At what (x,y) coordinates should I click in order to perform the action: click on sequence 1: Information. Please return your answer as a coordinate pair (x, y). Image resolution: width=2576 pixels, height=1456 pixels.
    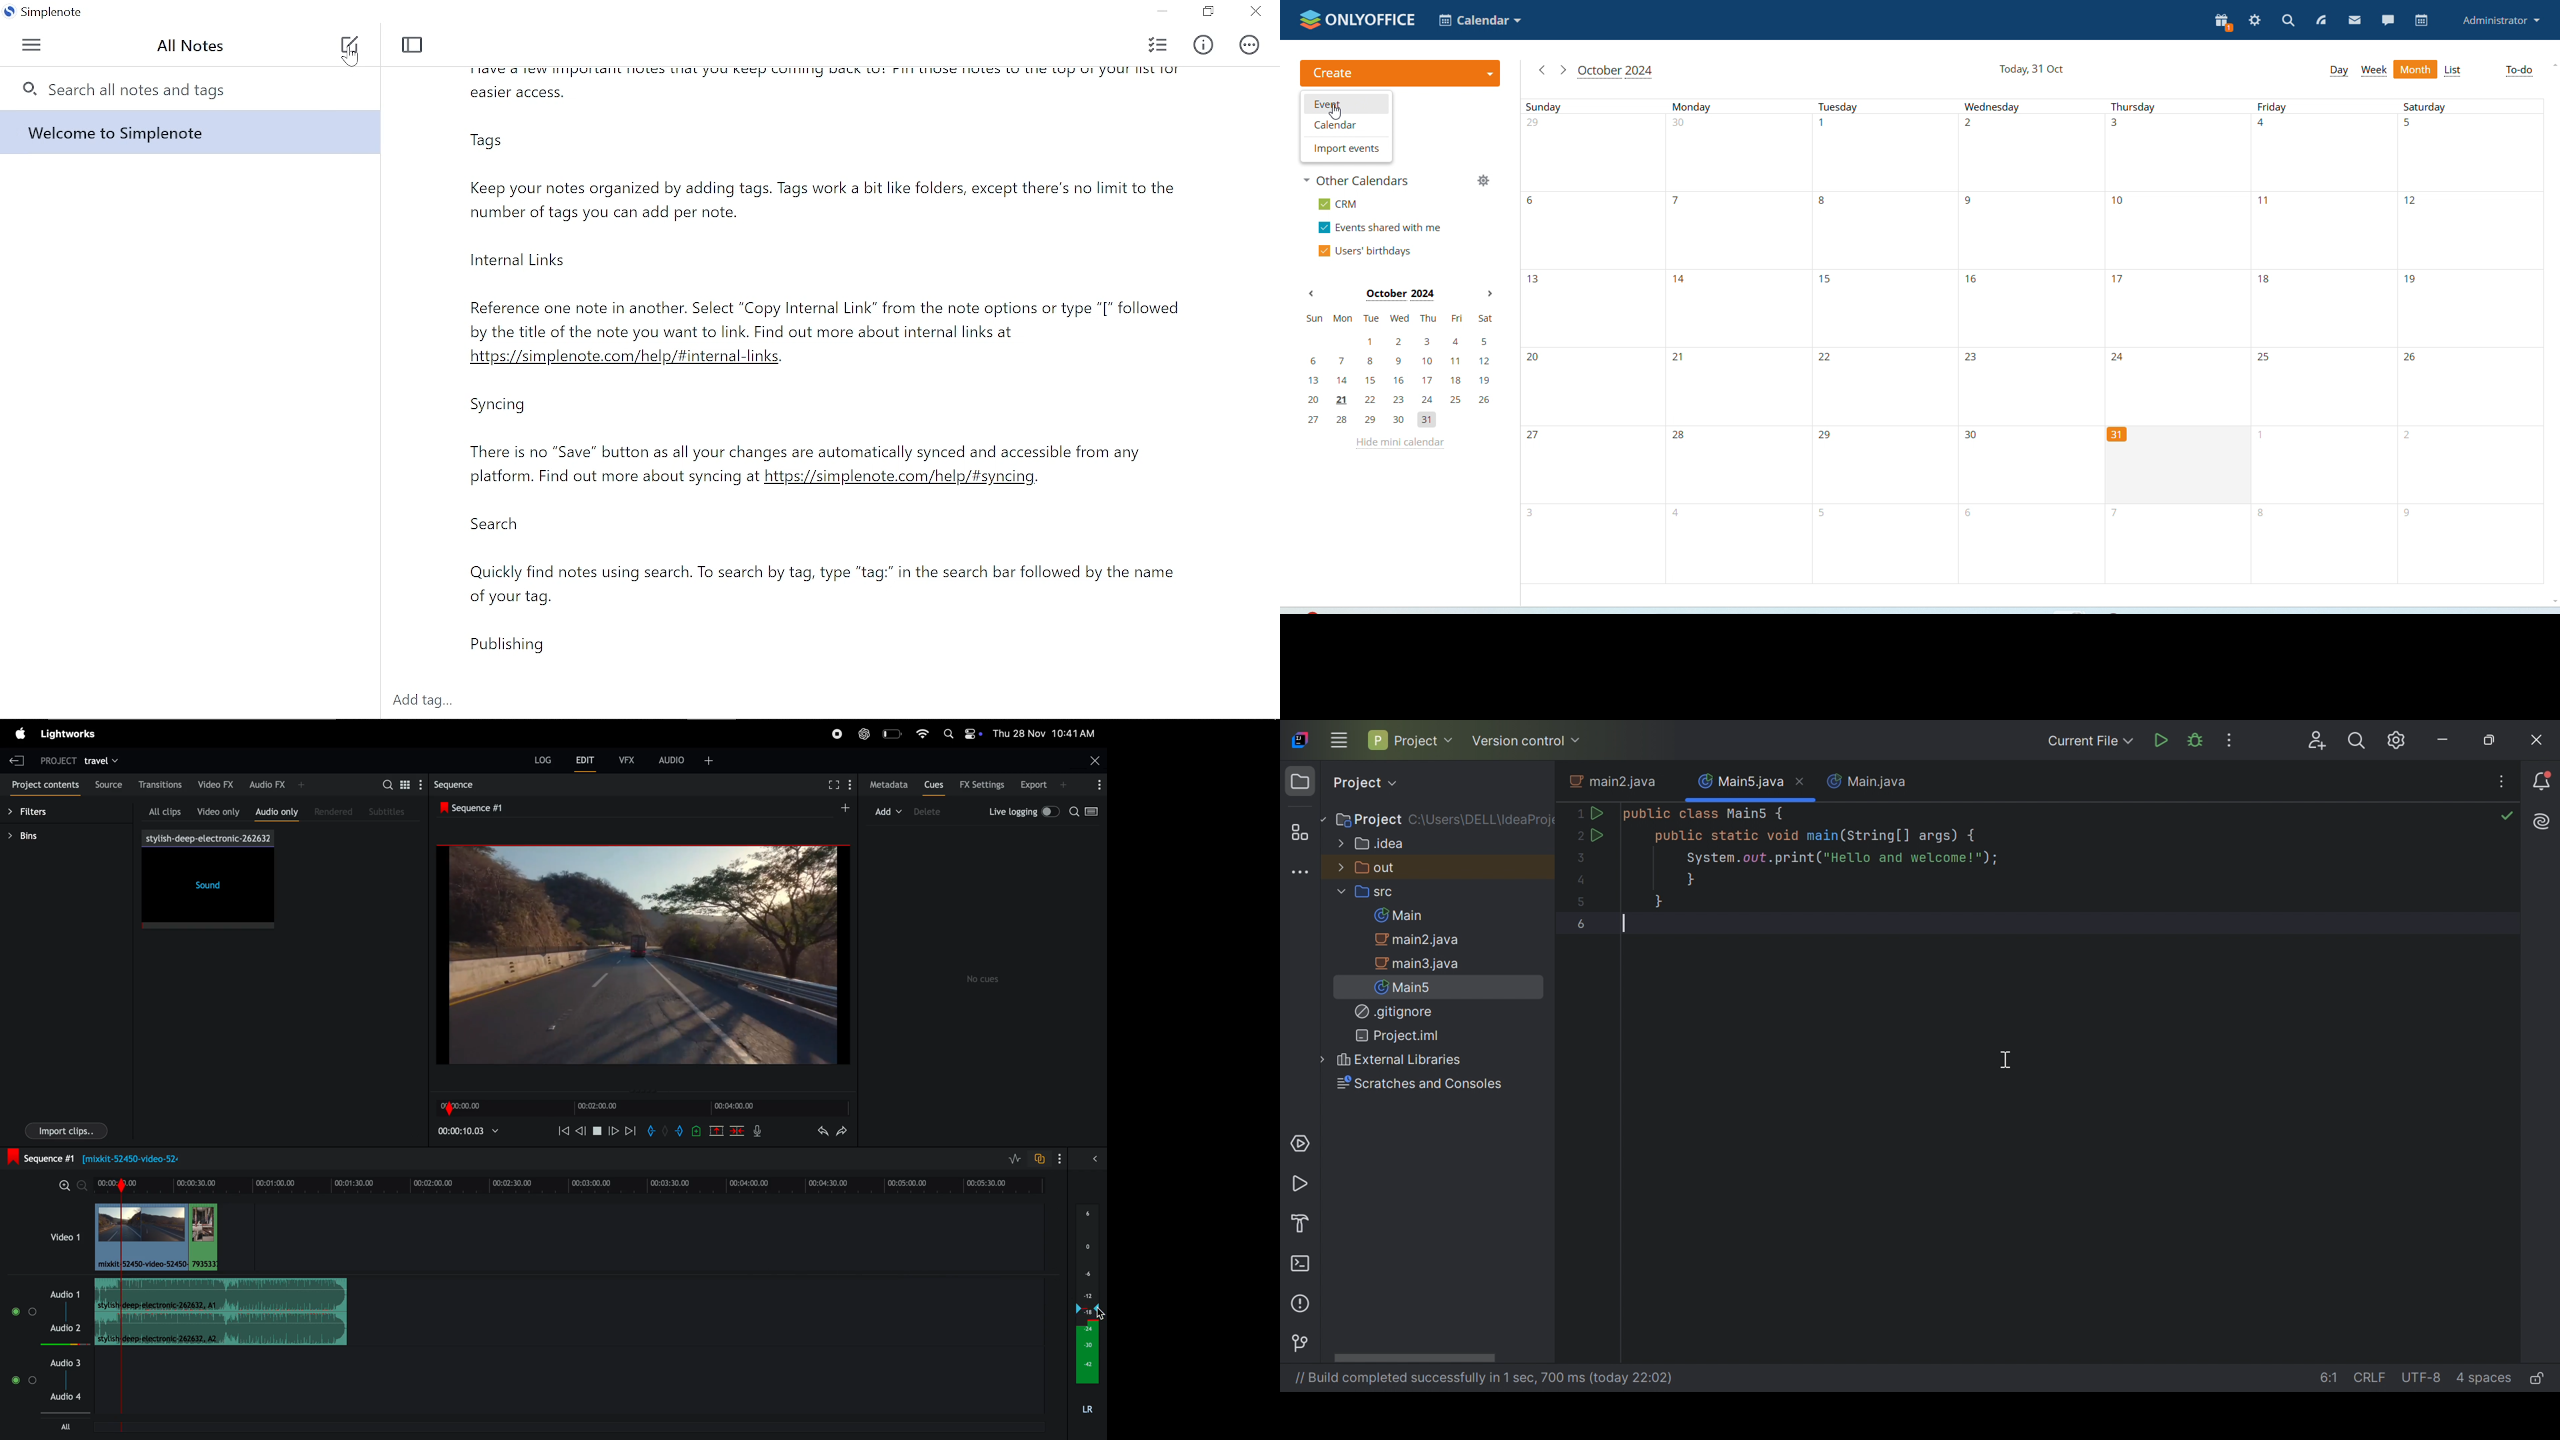
    Looking at the image, I should click on (429, 1157).